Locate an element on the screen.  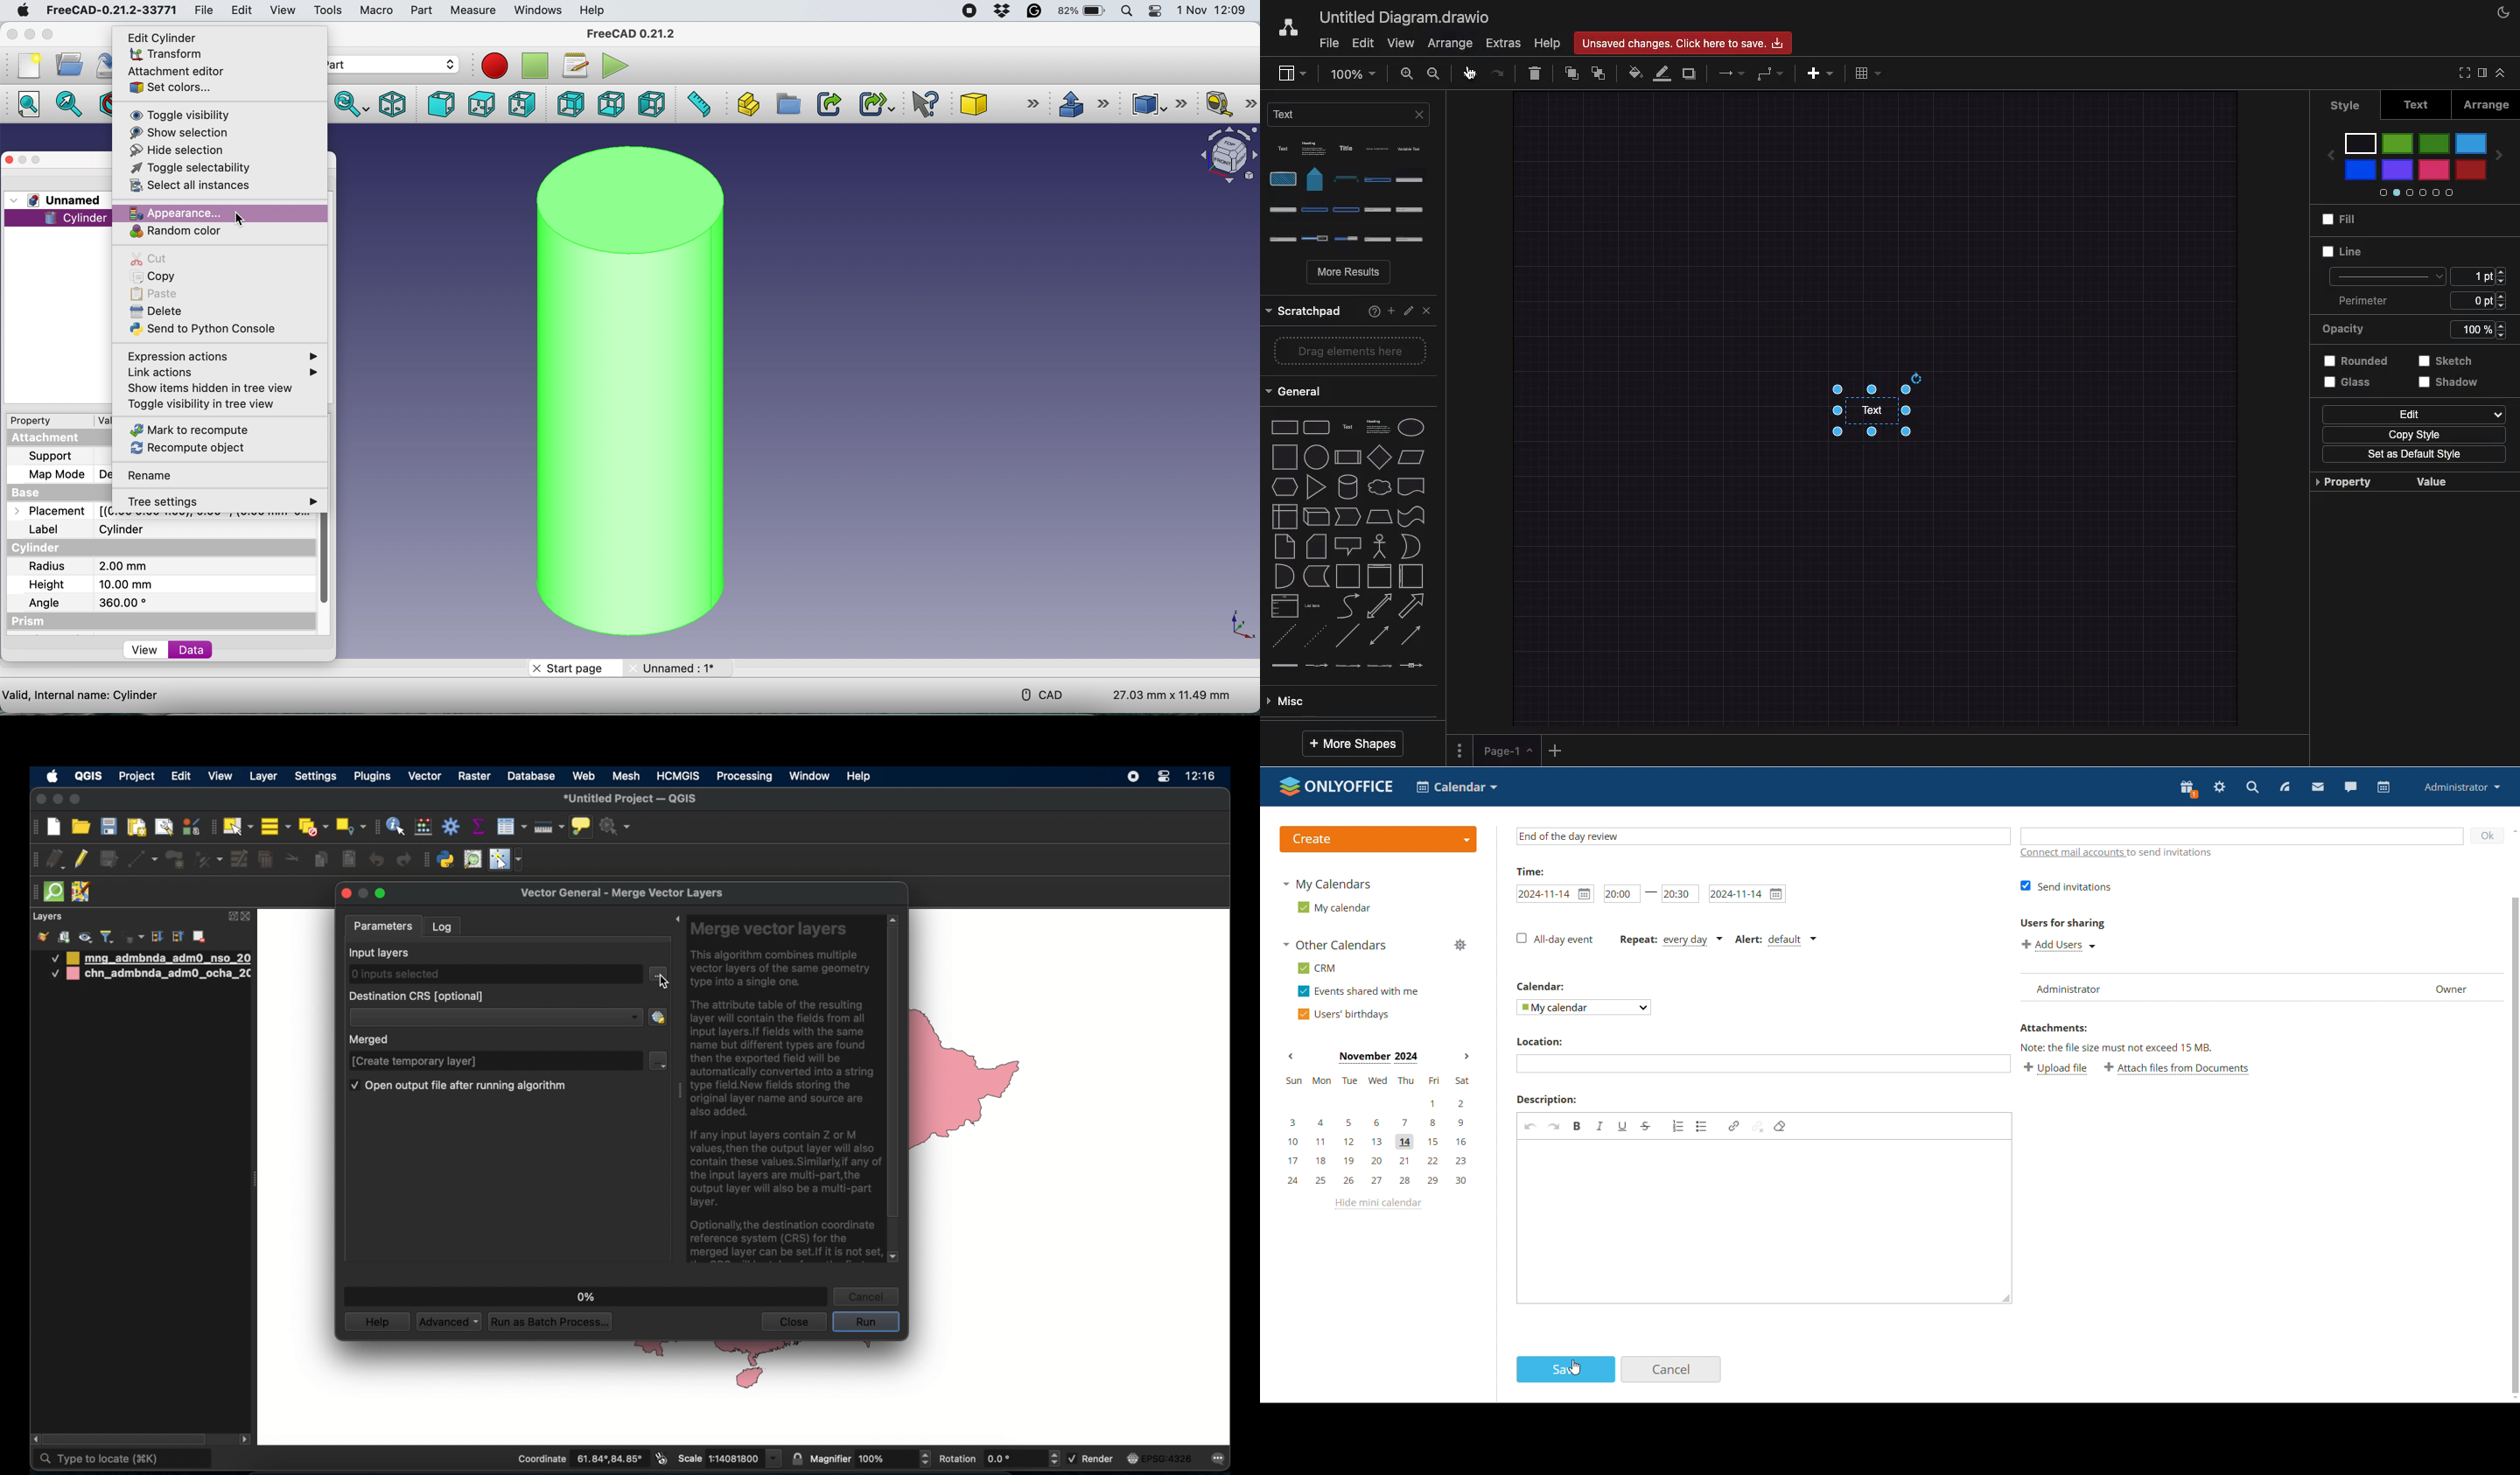
attachment editor is located at coordinates (176, 70).